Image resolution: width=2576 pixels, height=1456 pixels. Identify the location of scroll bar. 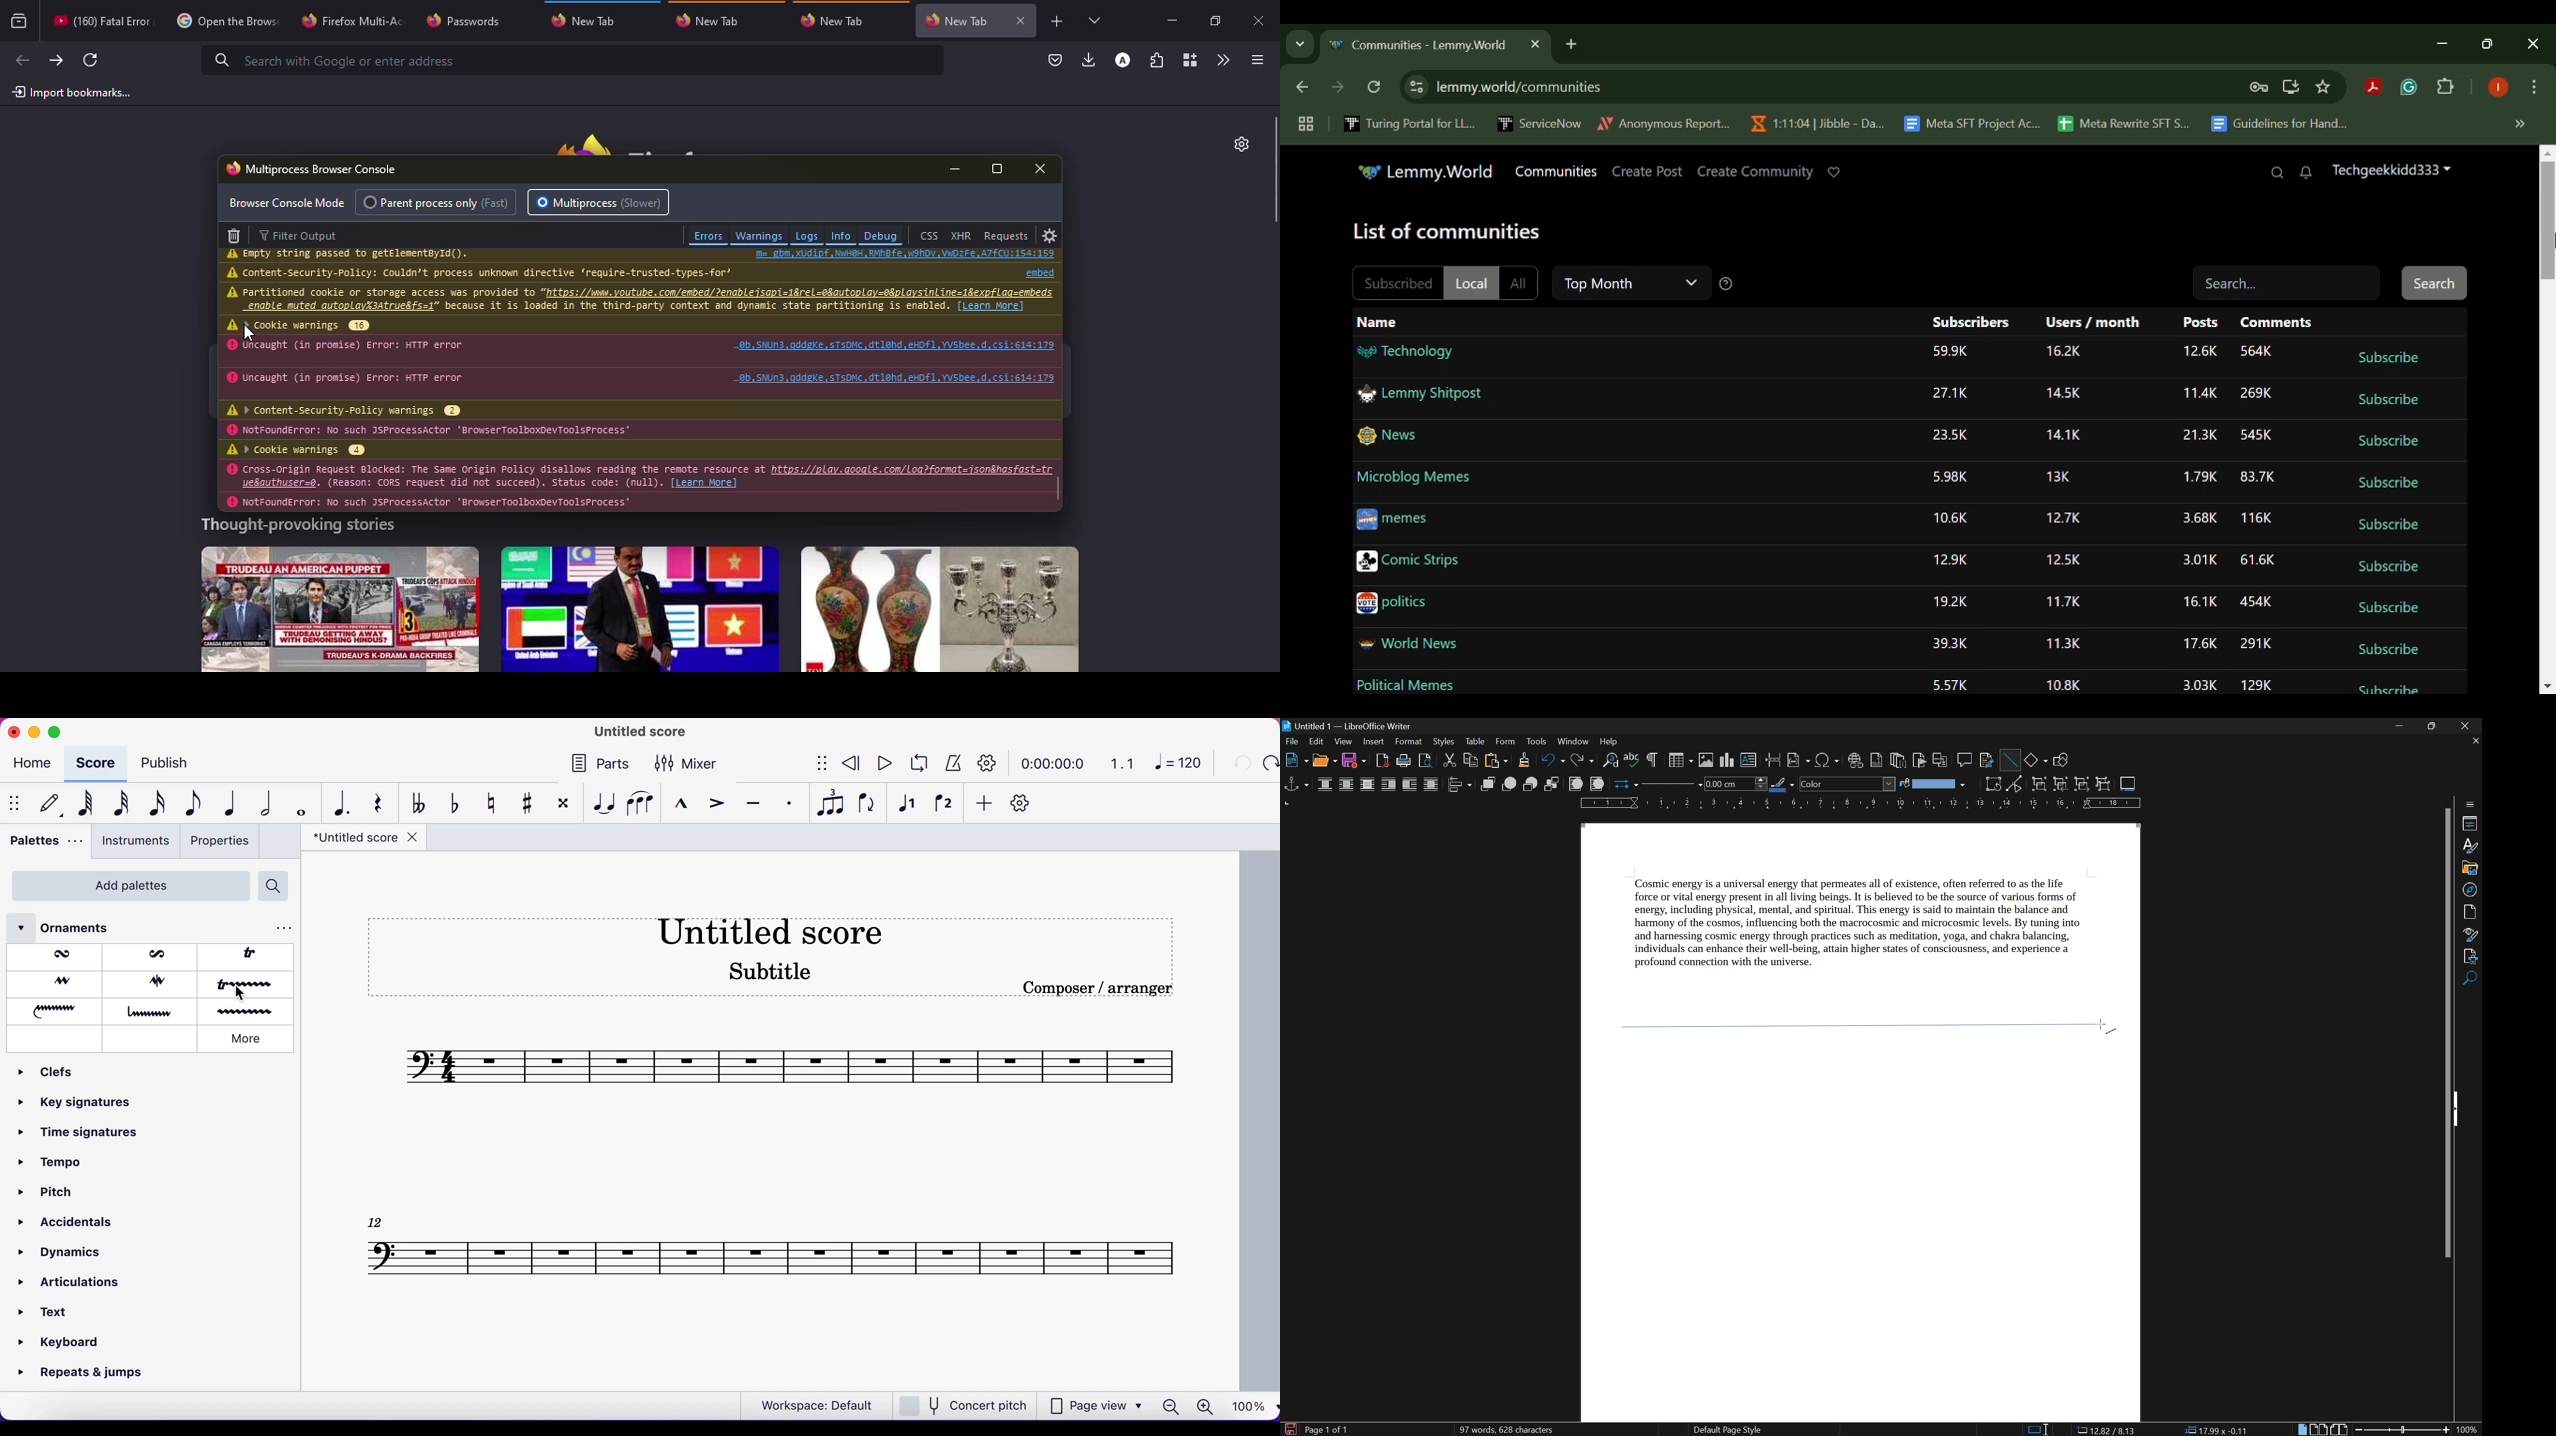
(2451, 1031).